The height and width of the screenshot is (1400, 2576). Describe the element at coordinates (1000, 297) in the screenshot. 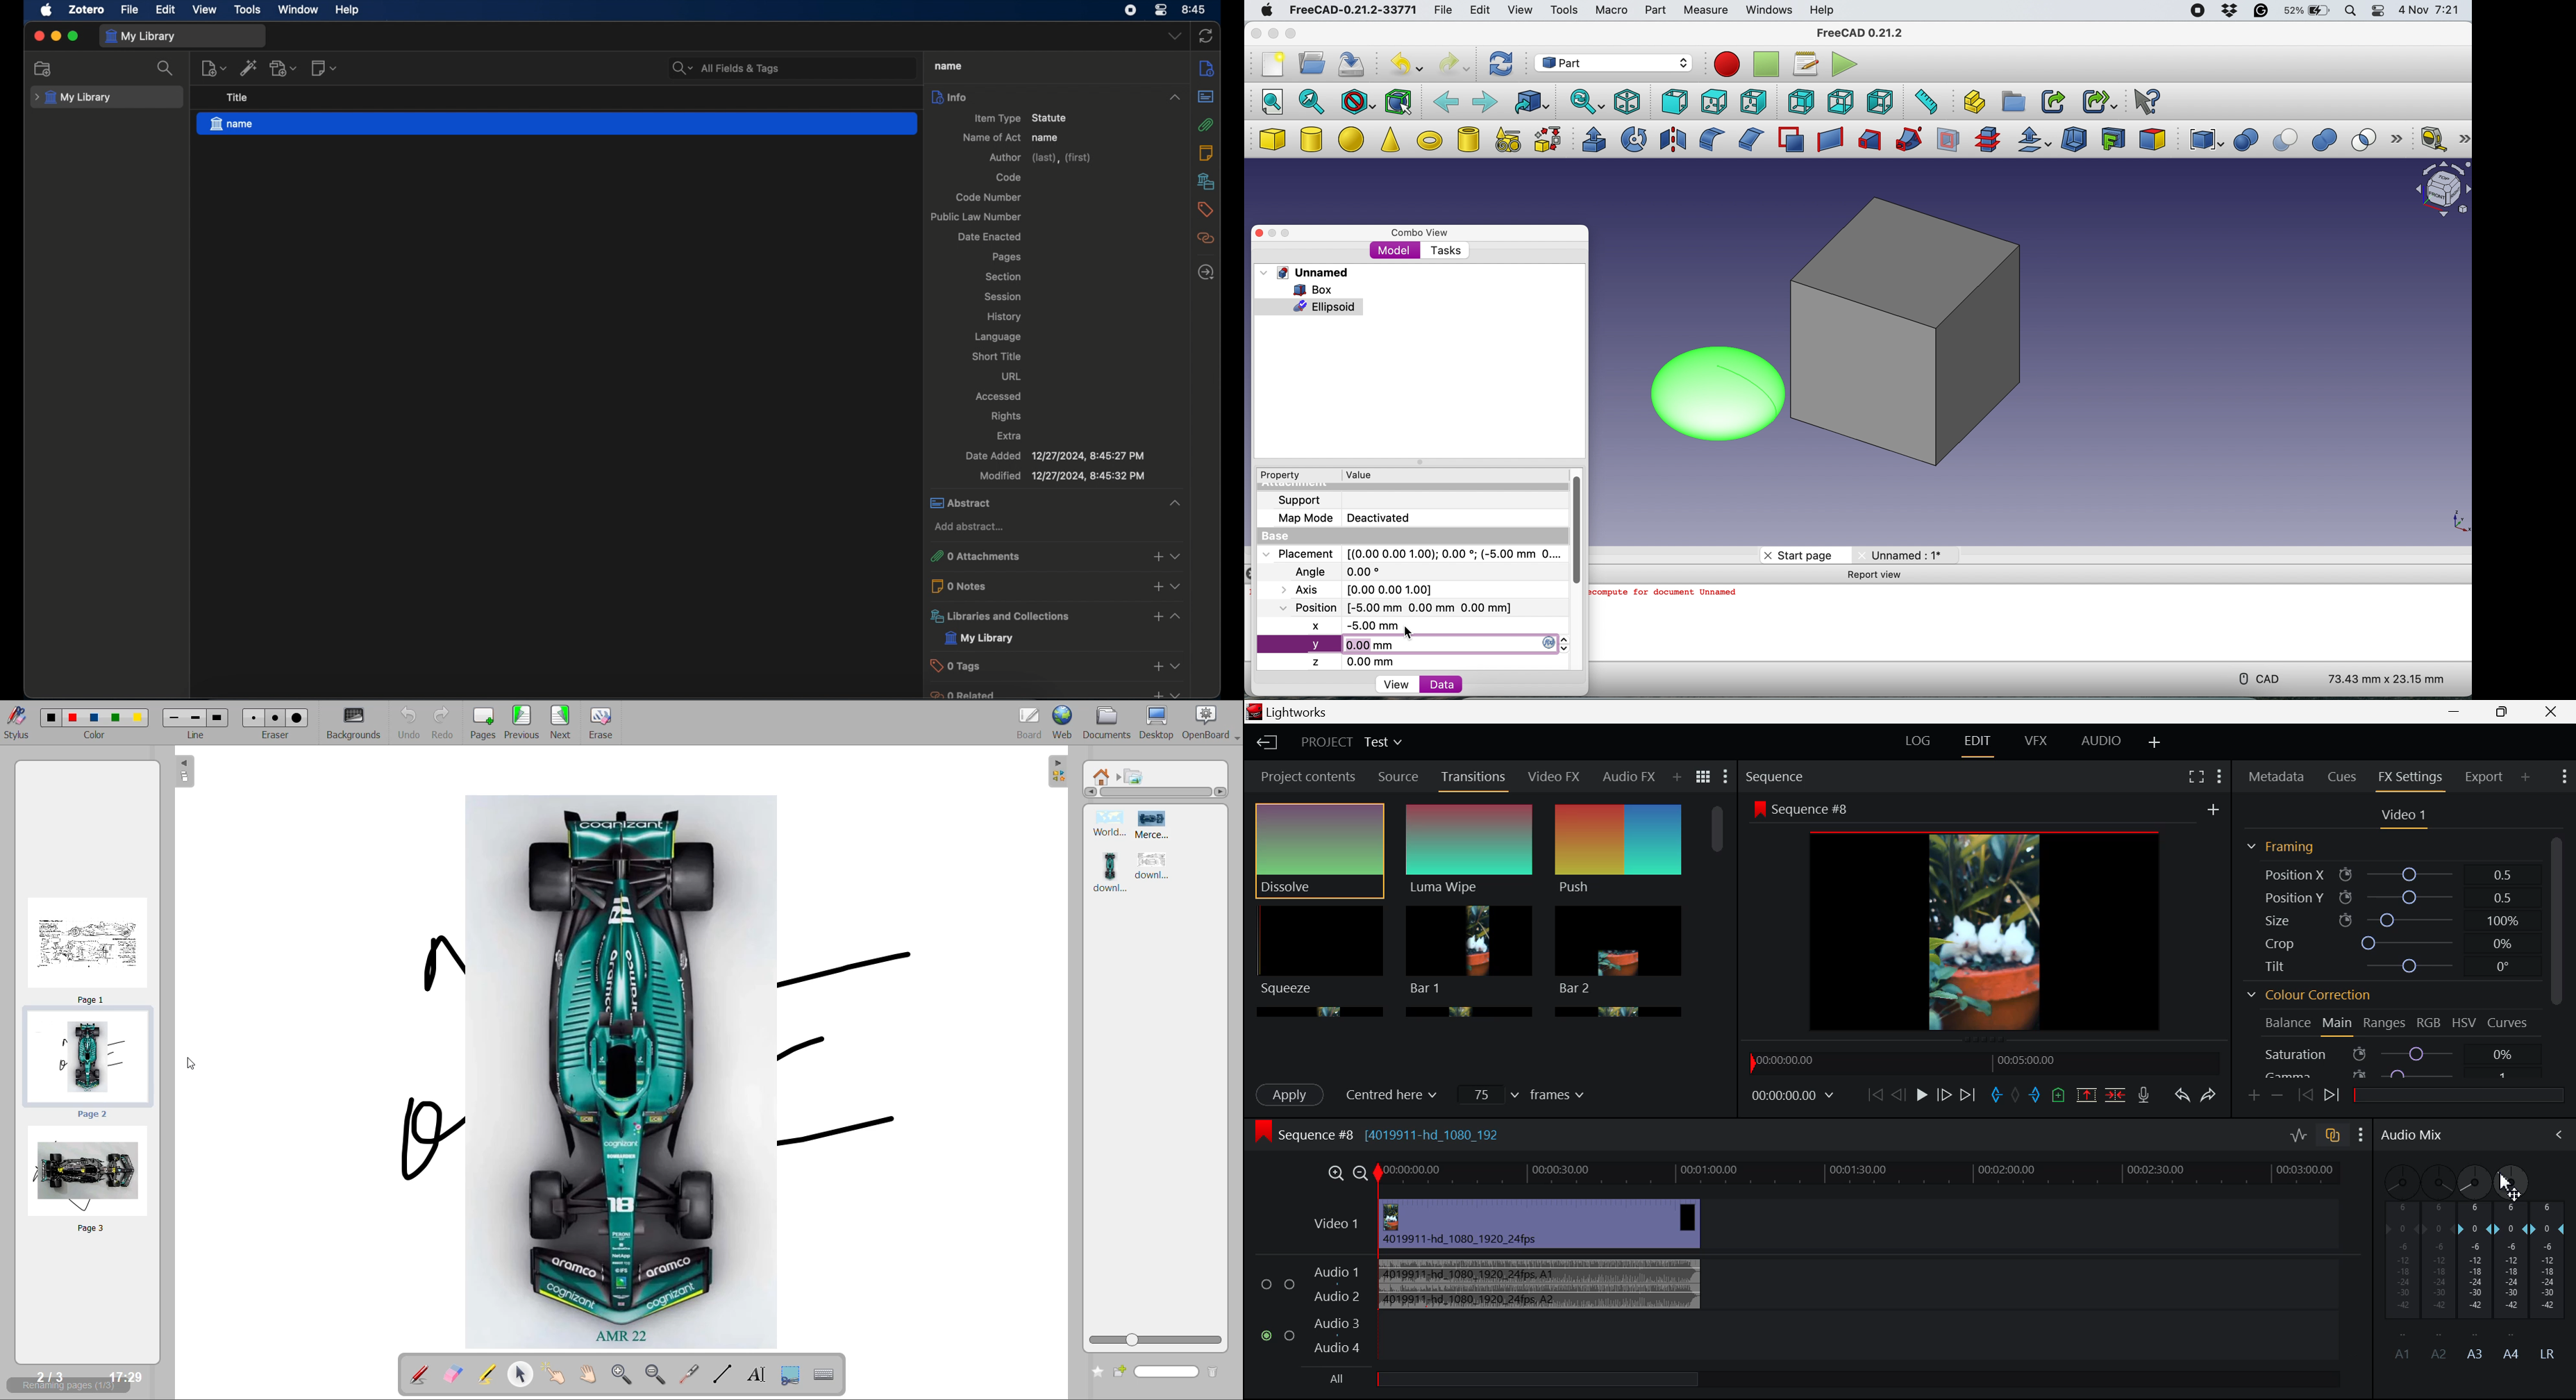

I see `session` at that location.